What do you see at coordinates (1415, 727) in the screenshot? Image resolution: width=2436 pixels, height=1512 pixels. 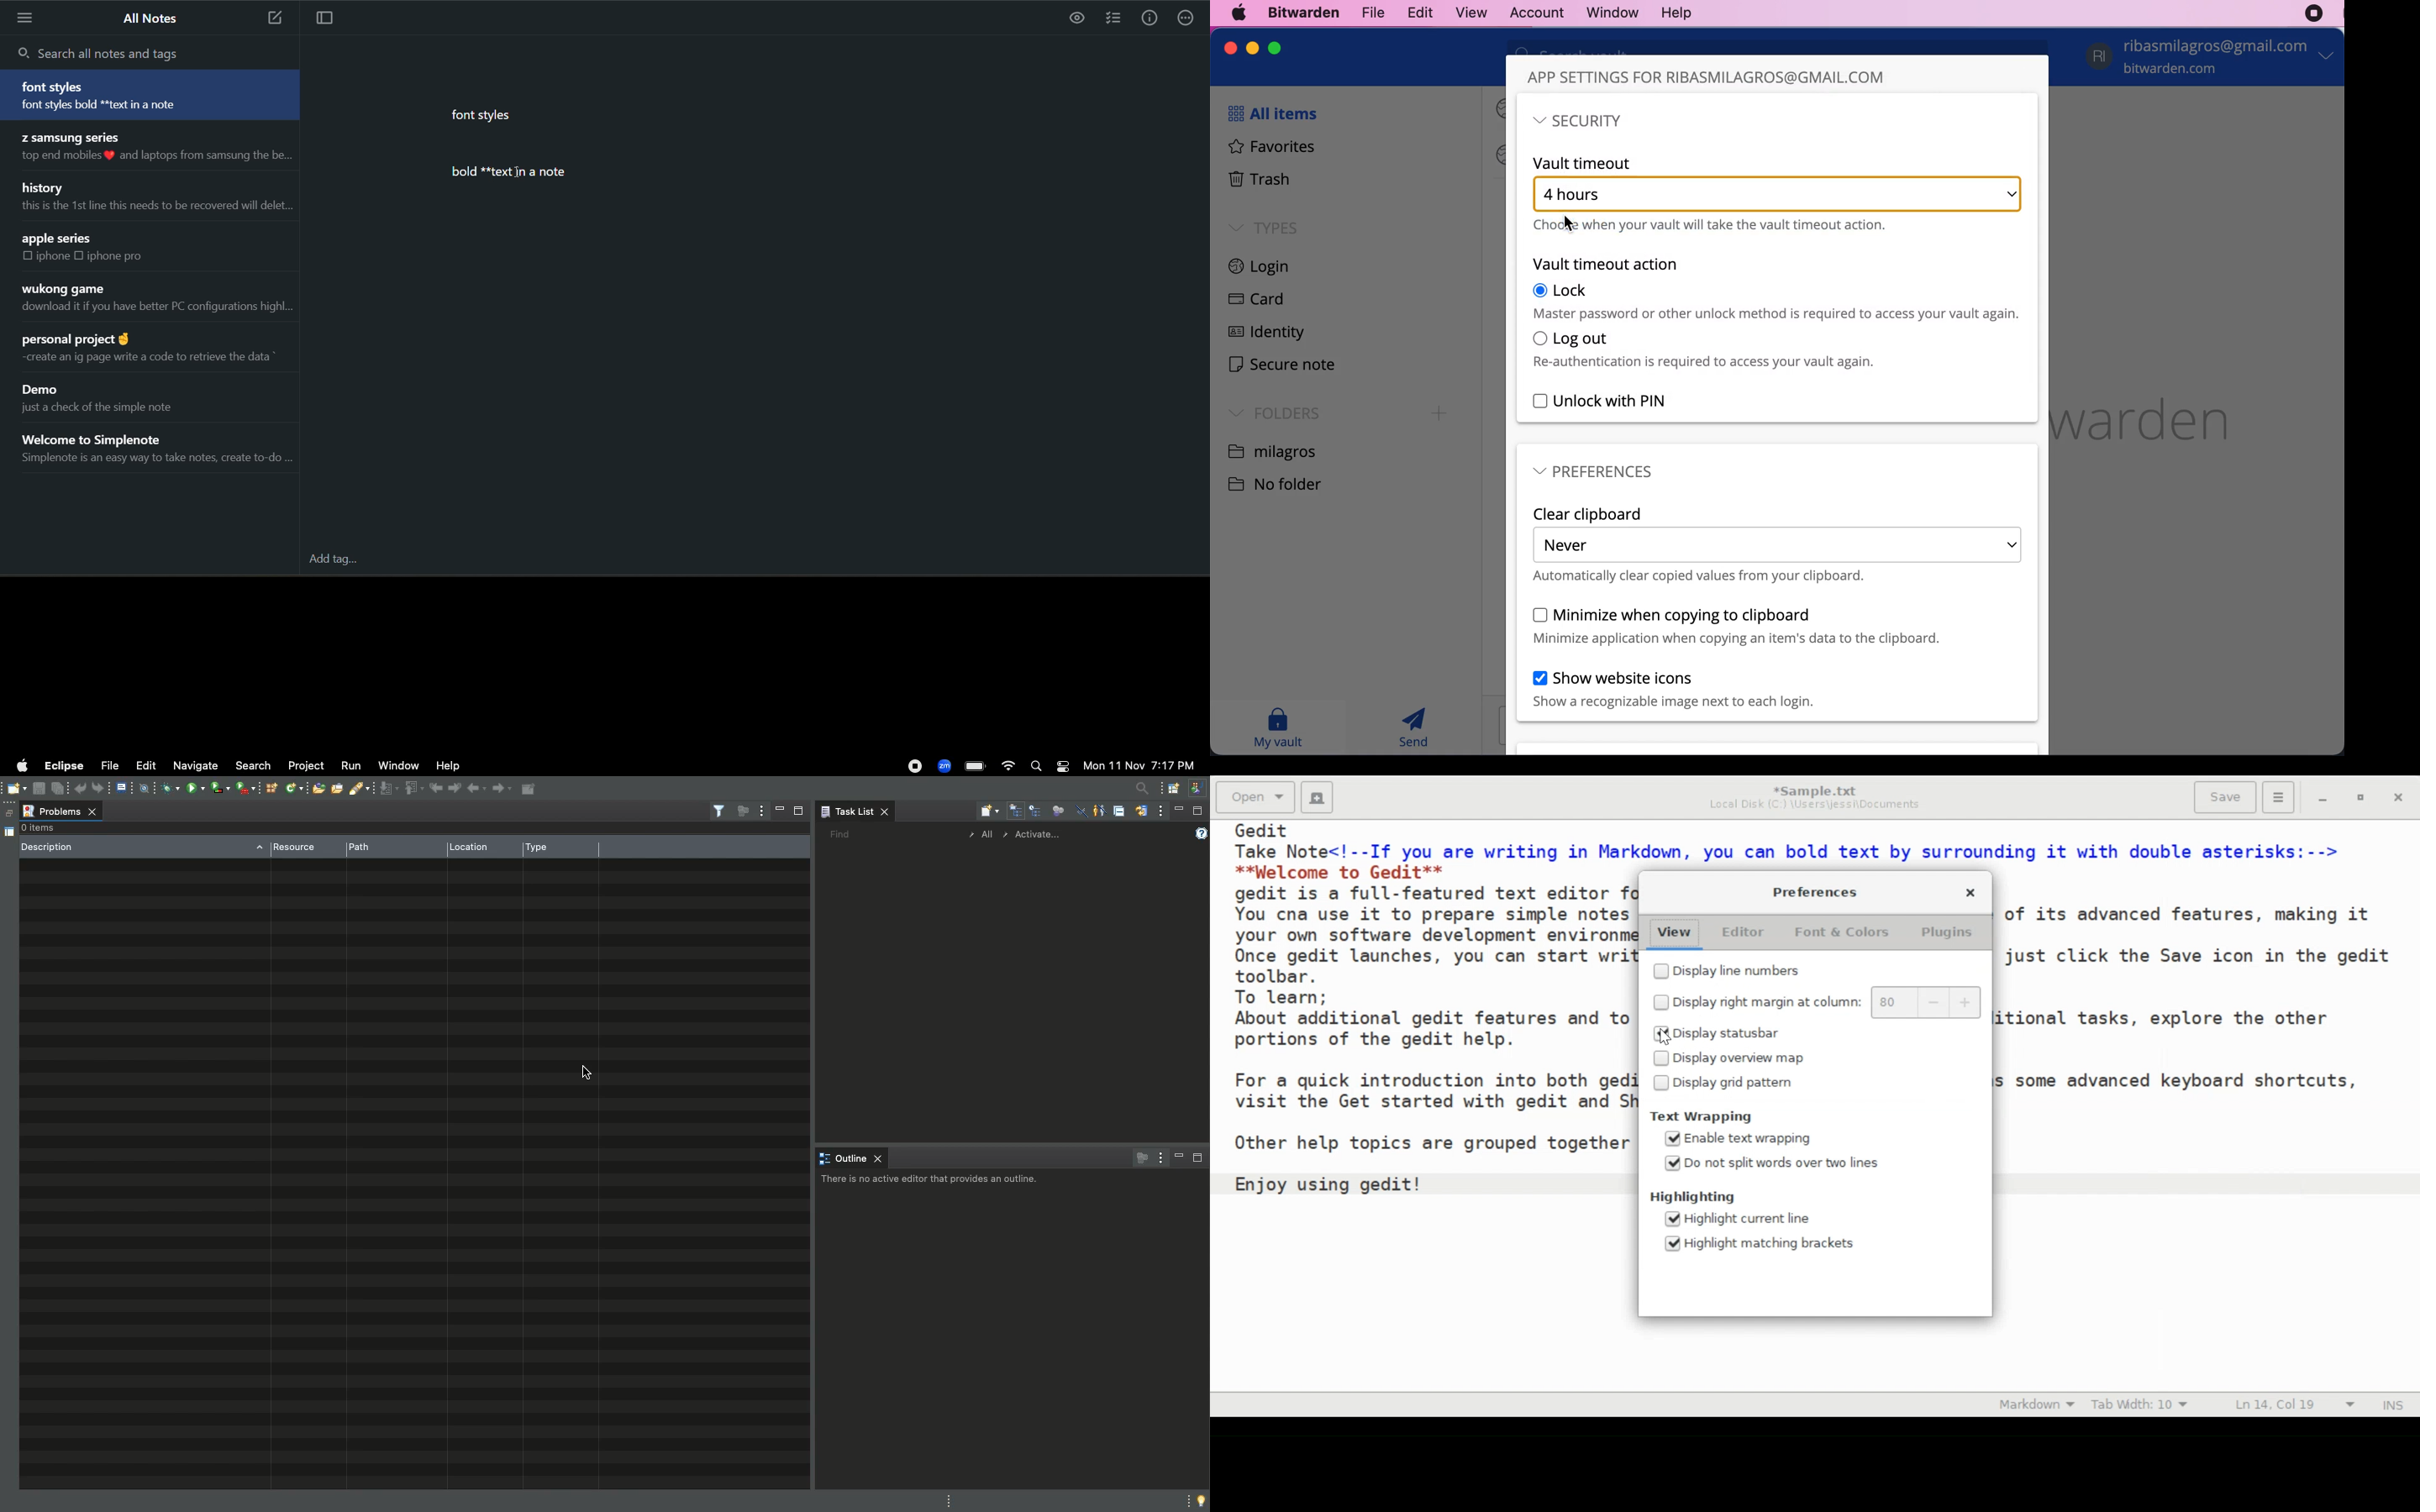 I see `send` at bounding box center [1415, 727].